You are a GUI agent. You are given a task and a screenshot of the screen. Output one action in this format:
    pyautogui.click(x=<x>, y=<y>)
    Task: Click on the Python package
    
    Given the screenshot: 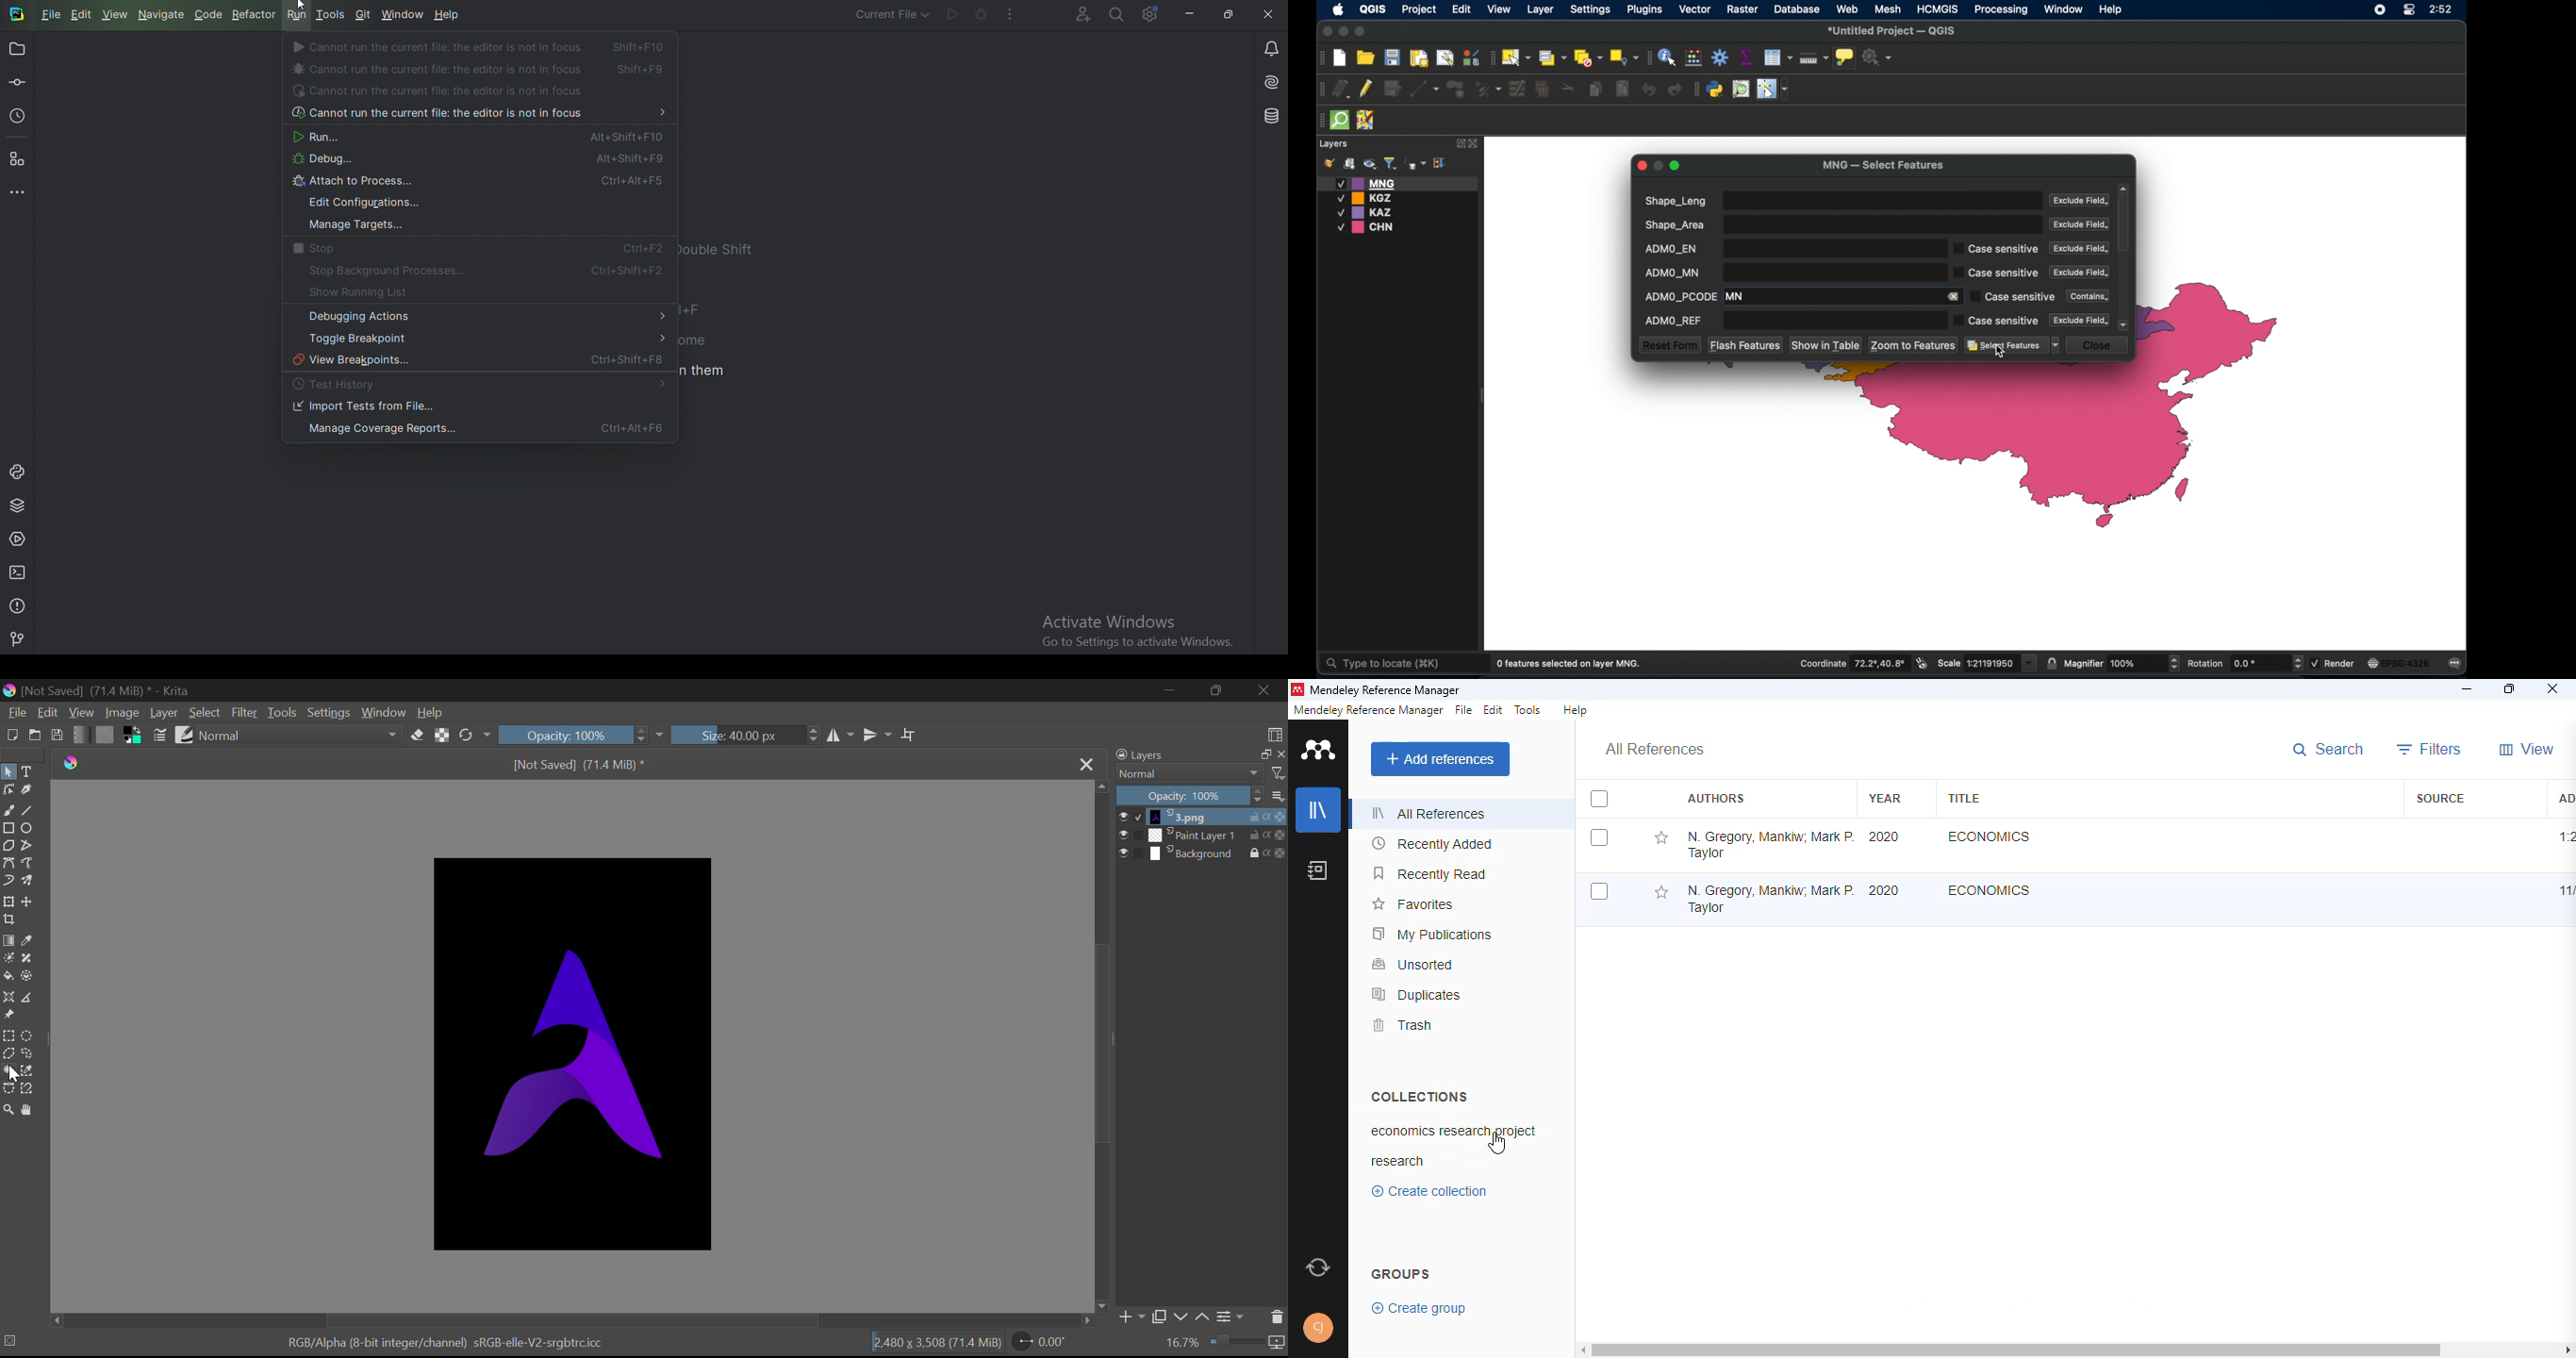 What is the action you would take?
    pyautogui.click(x=19, y=507)
    